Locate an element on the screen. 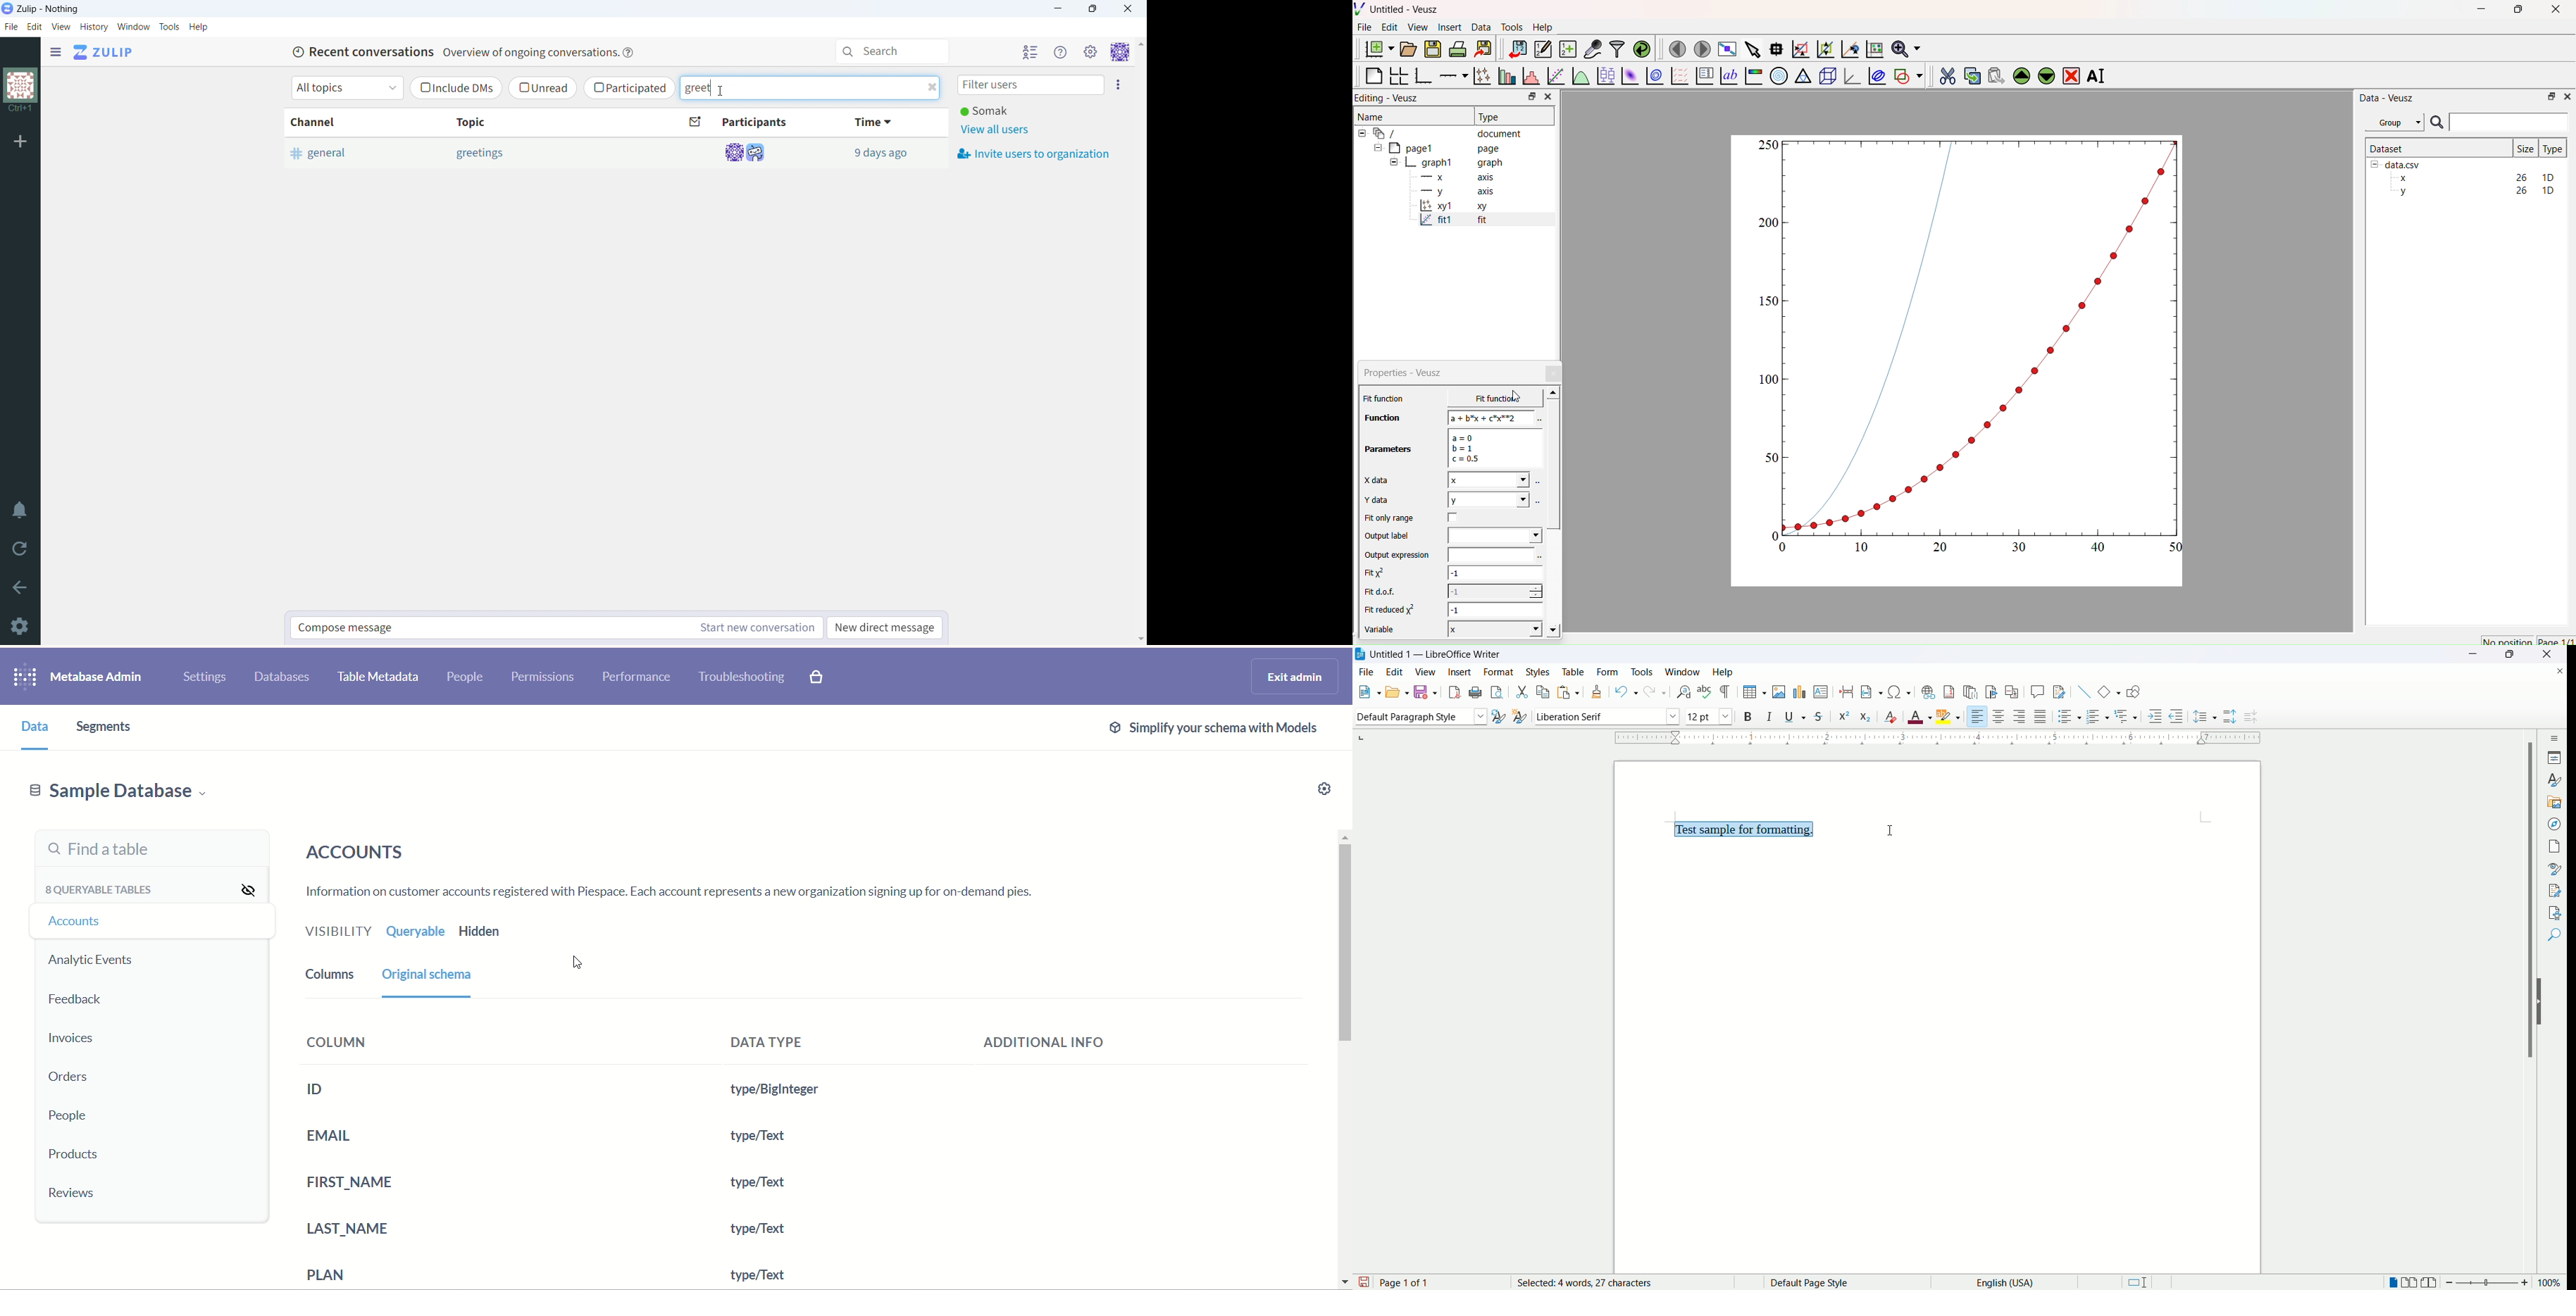  spelling is located at coordinates (1704, 692).